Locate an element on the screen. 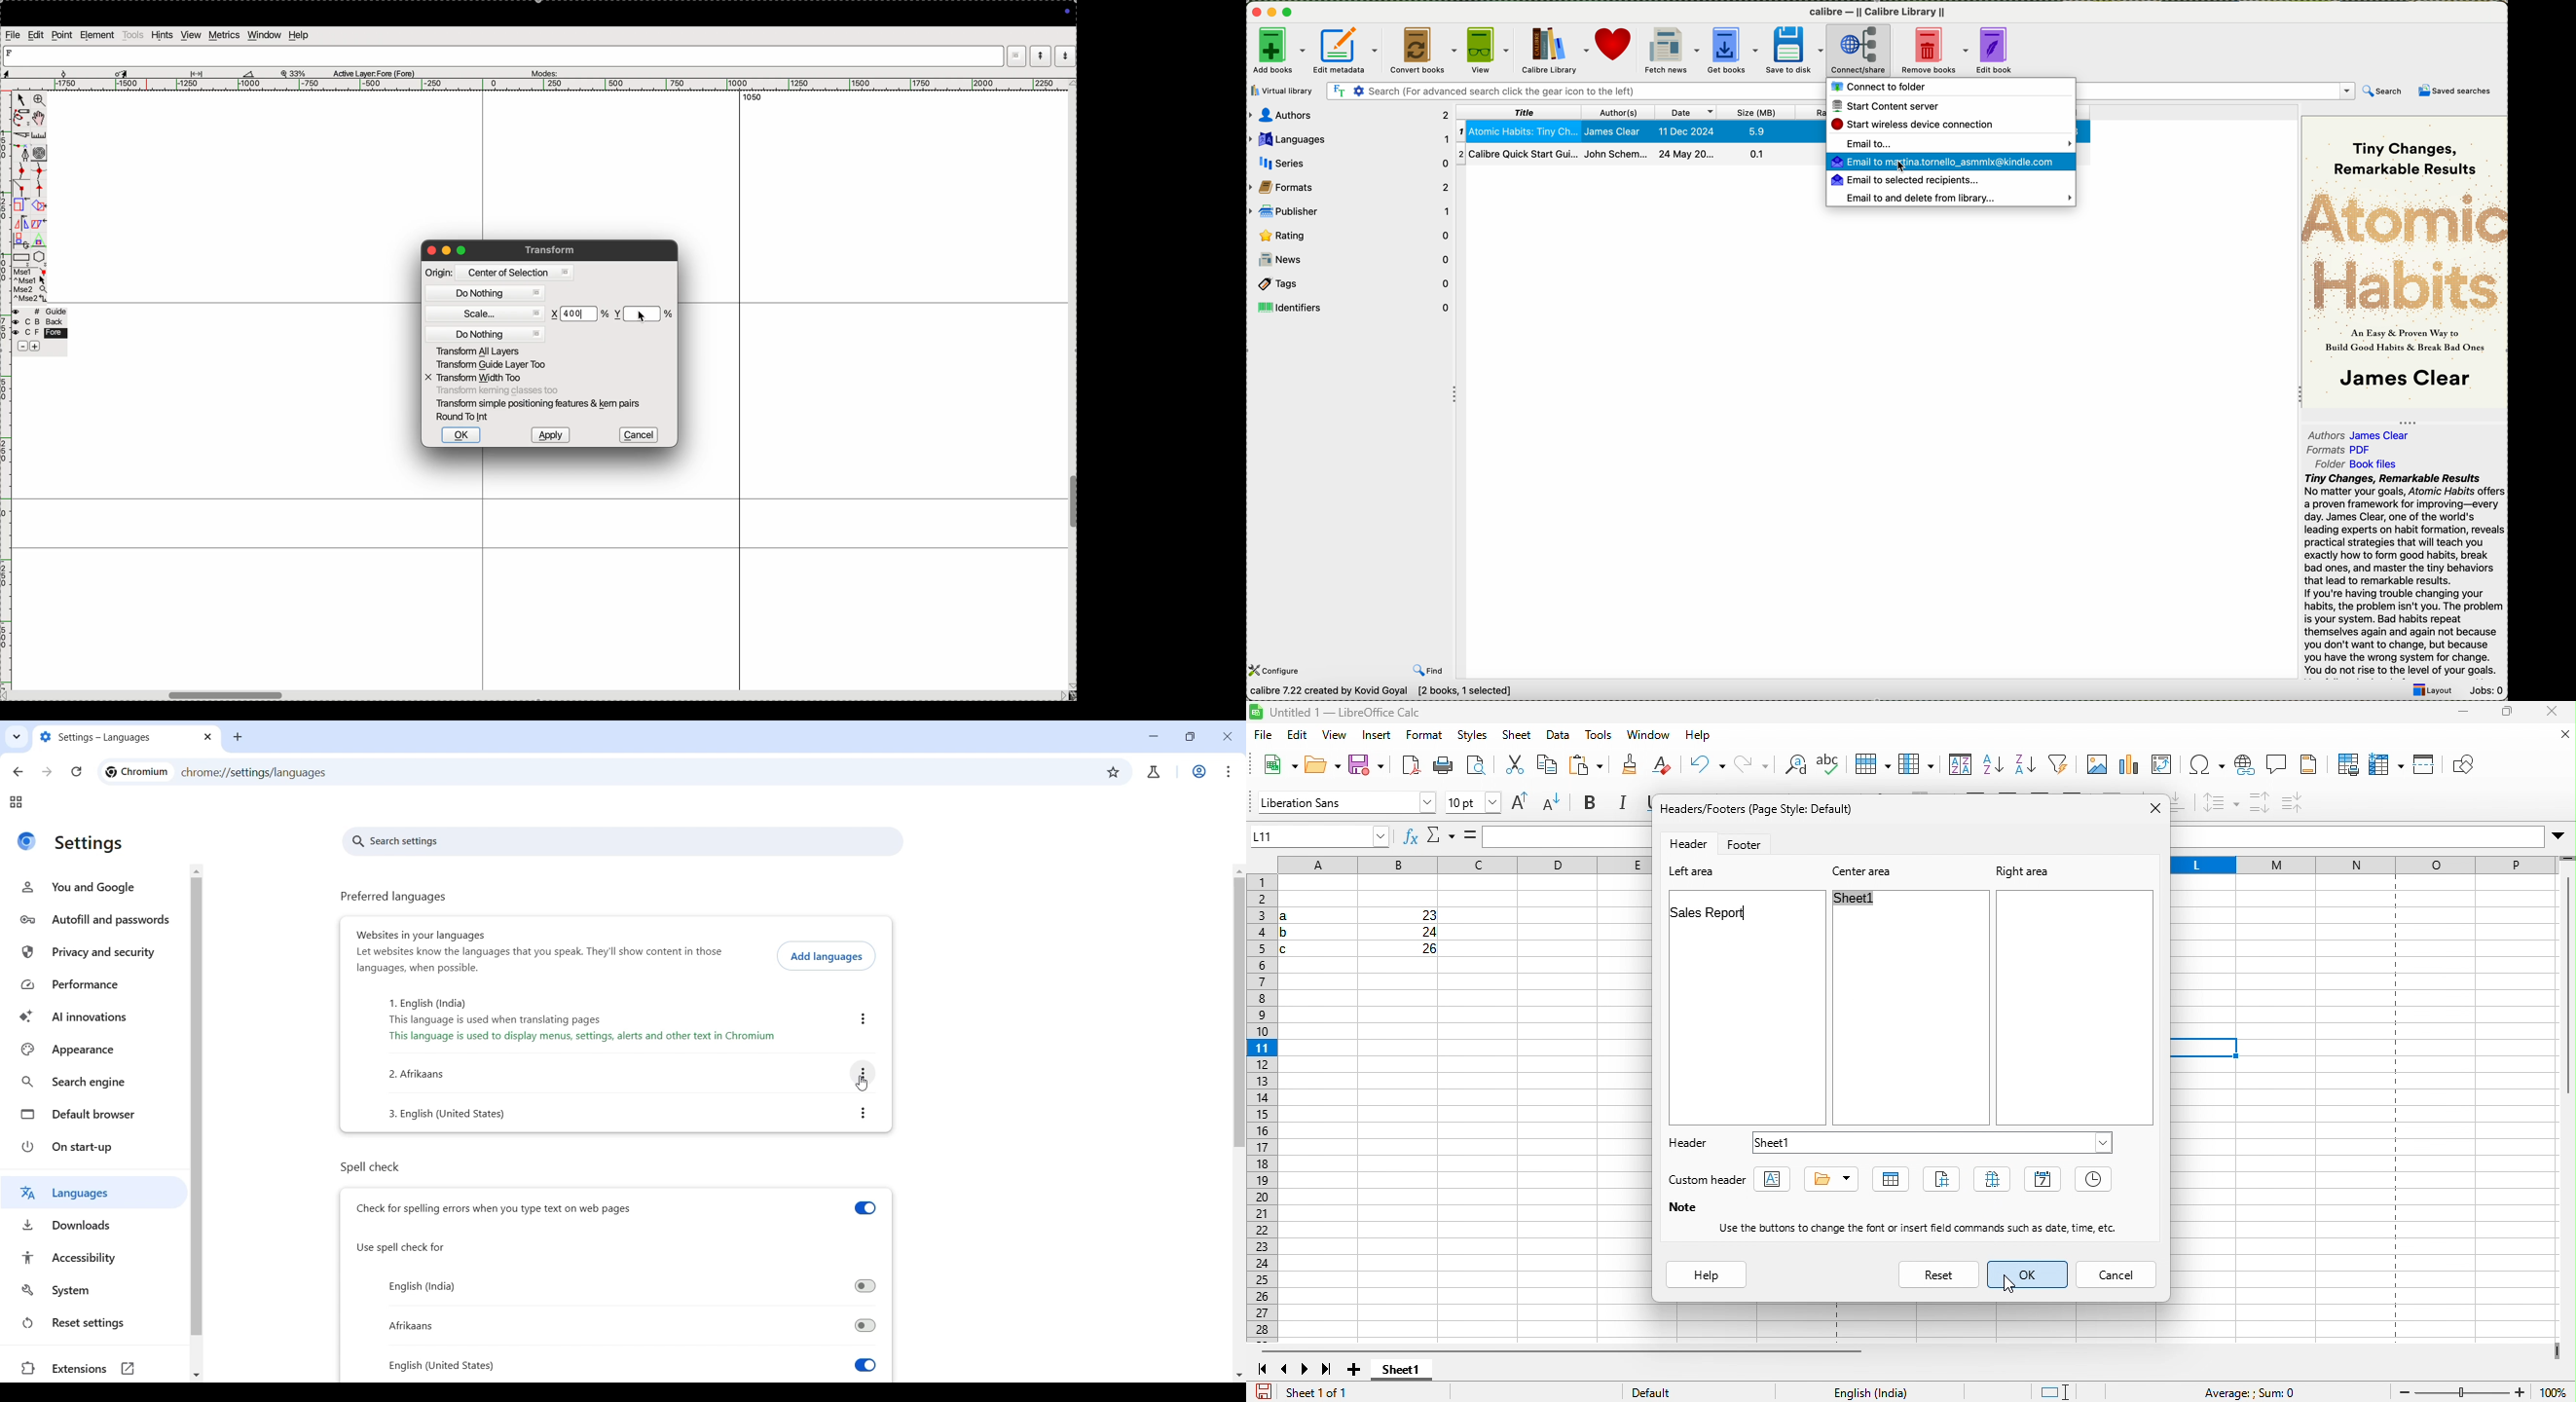 This screenshot has width=2576, height=1428. second book is located at coordinates (1639, 155).